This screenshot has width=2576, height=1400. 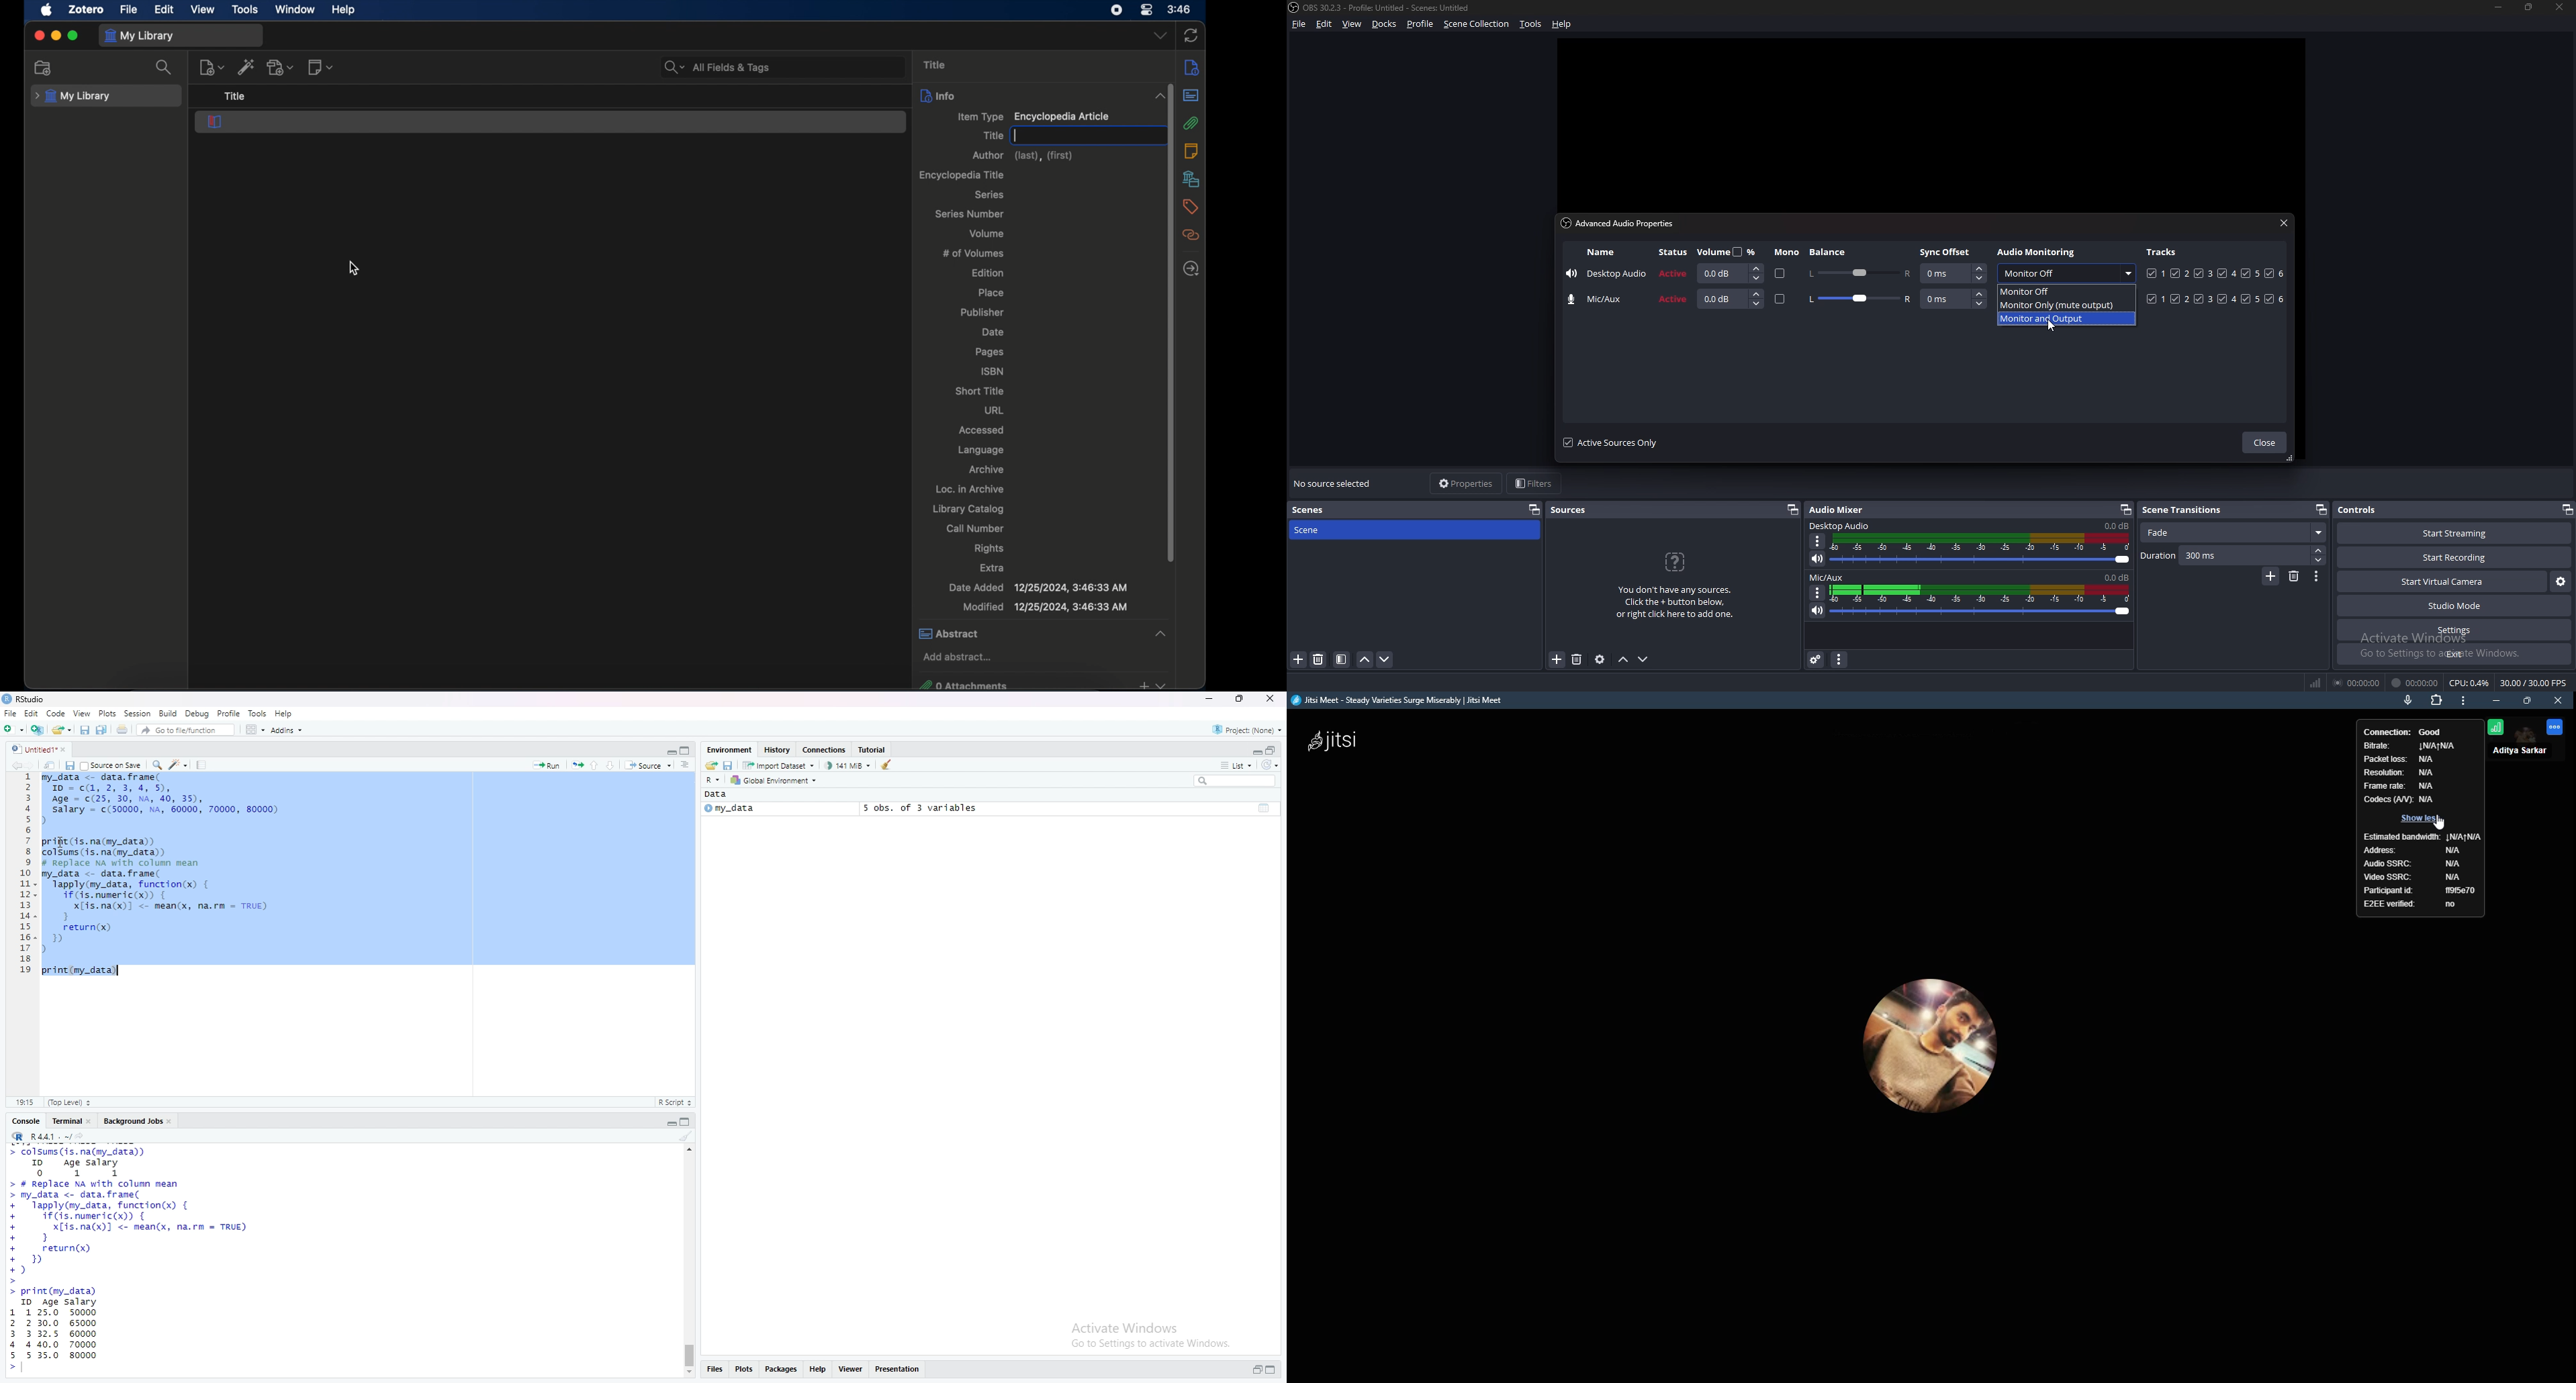 What do you see at coordinates (82, 1136) in the screenshot?
I see `view the current working directory` at bounding box center [82, 1136].